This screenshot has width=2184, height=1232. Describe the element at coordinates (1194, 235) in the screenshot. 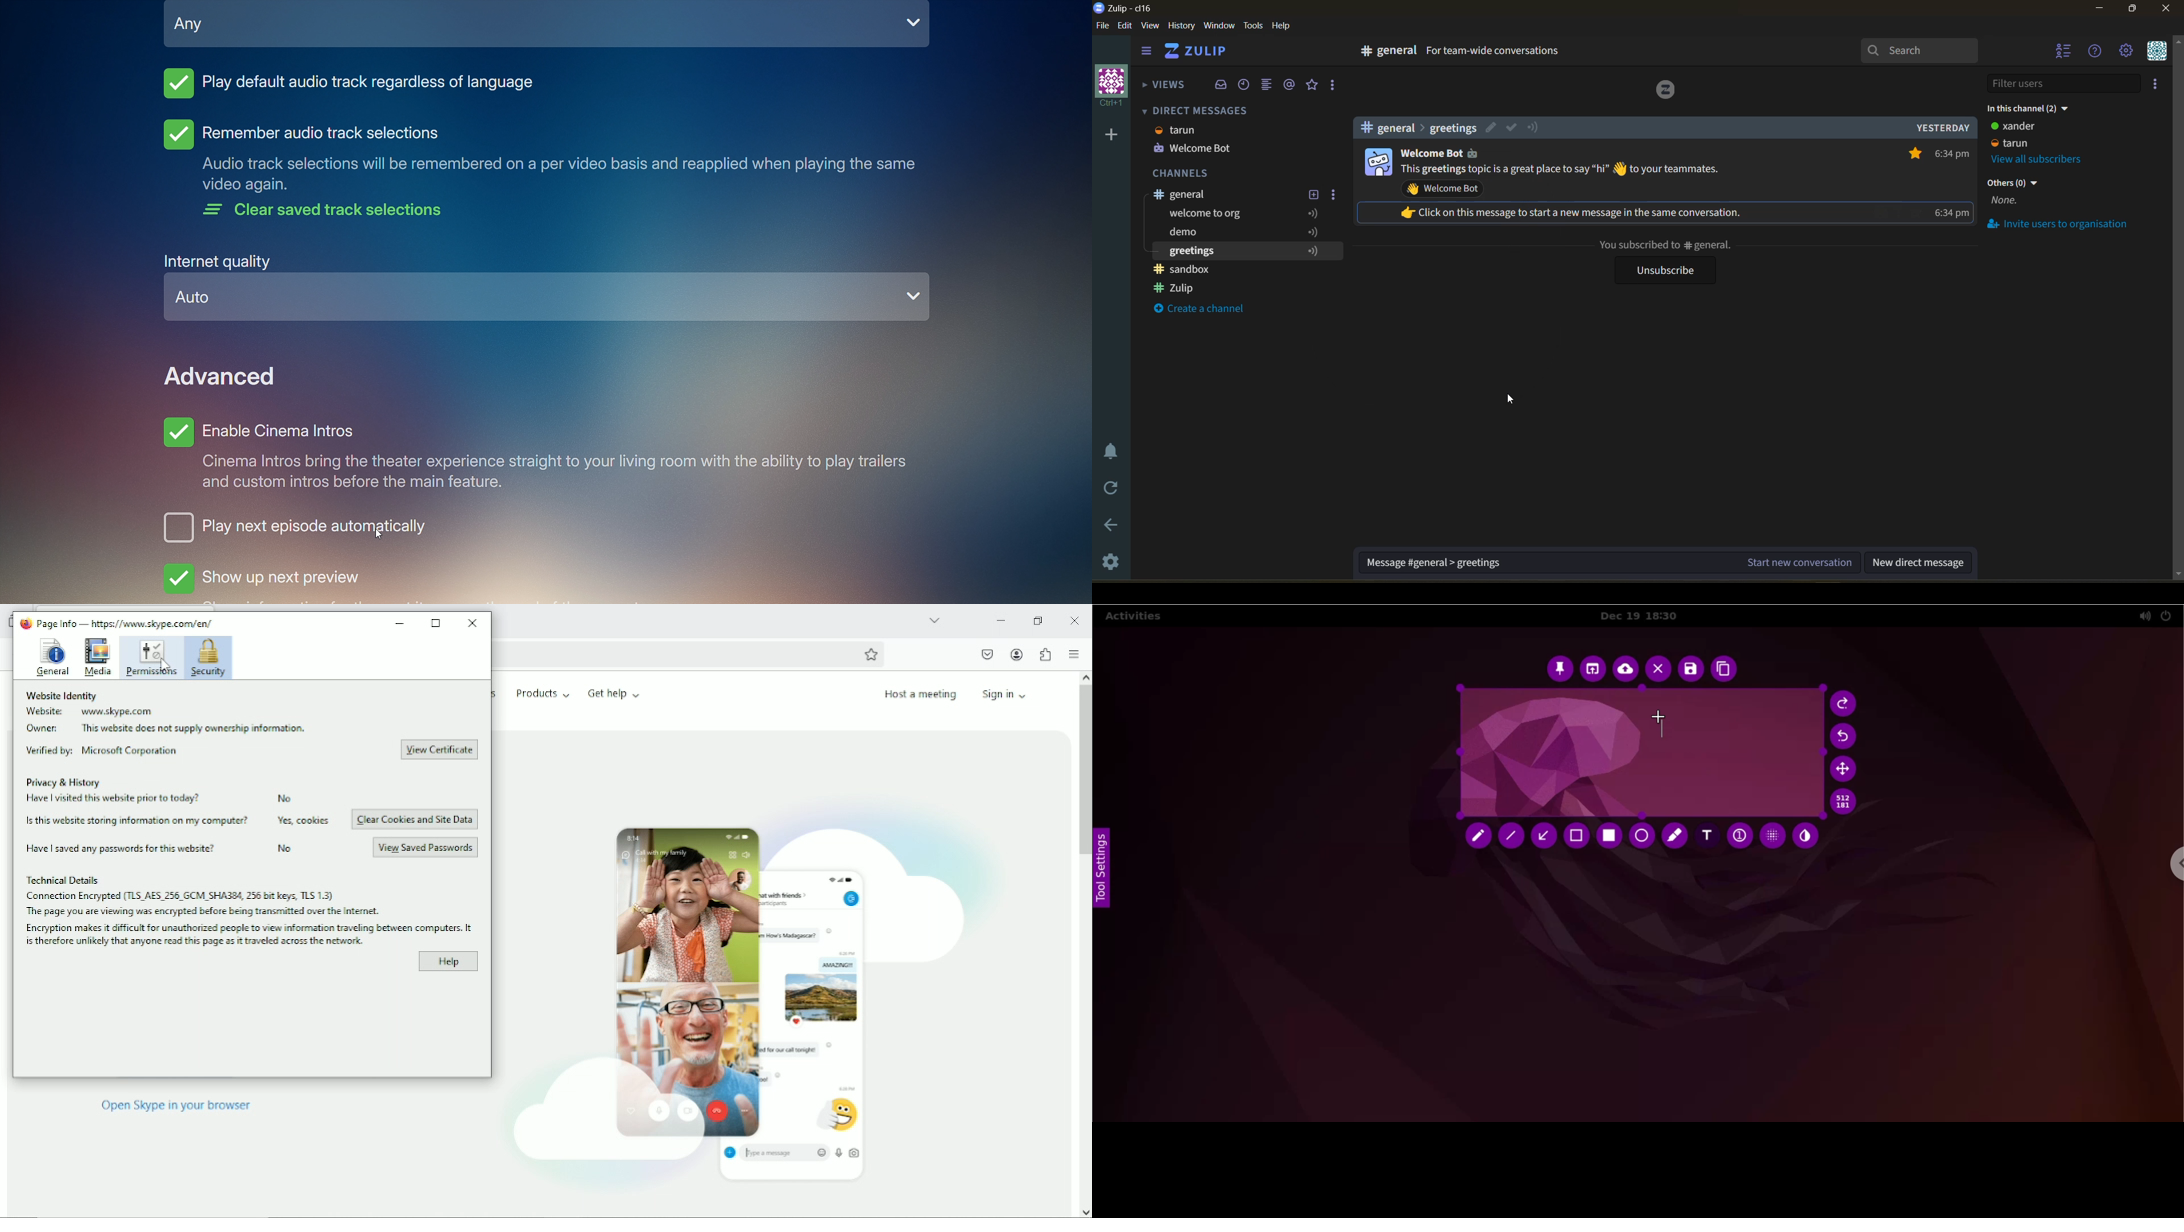

I see `demo` at that location.